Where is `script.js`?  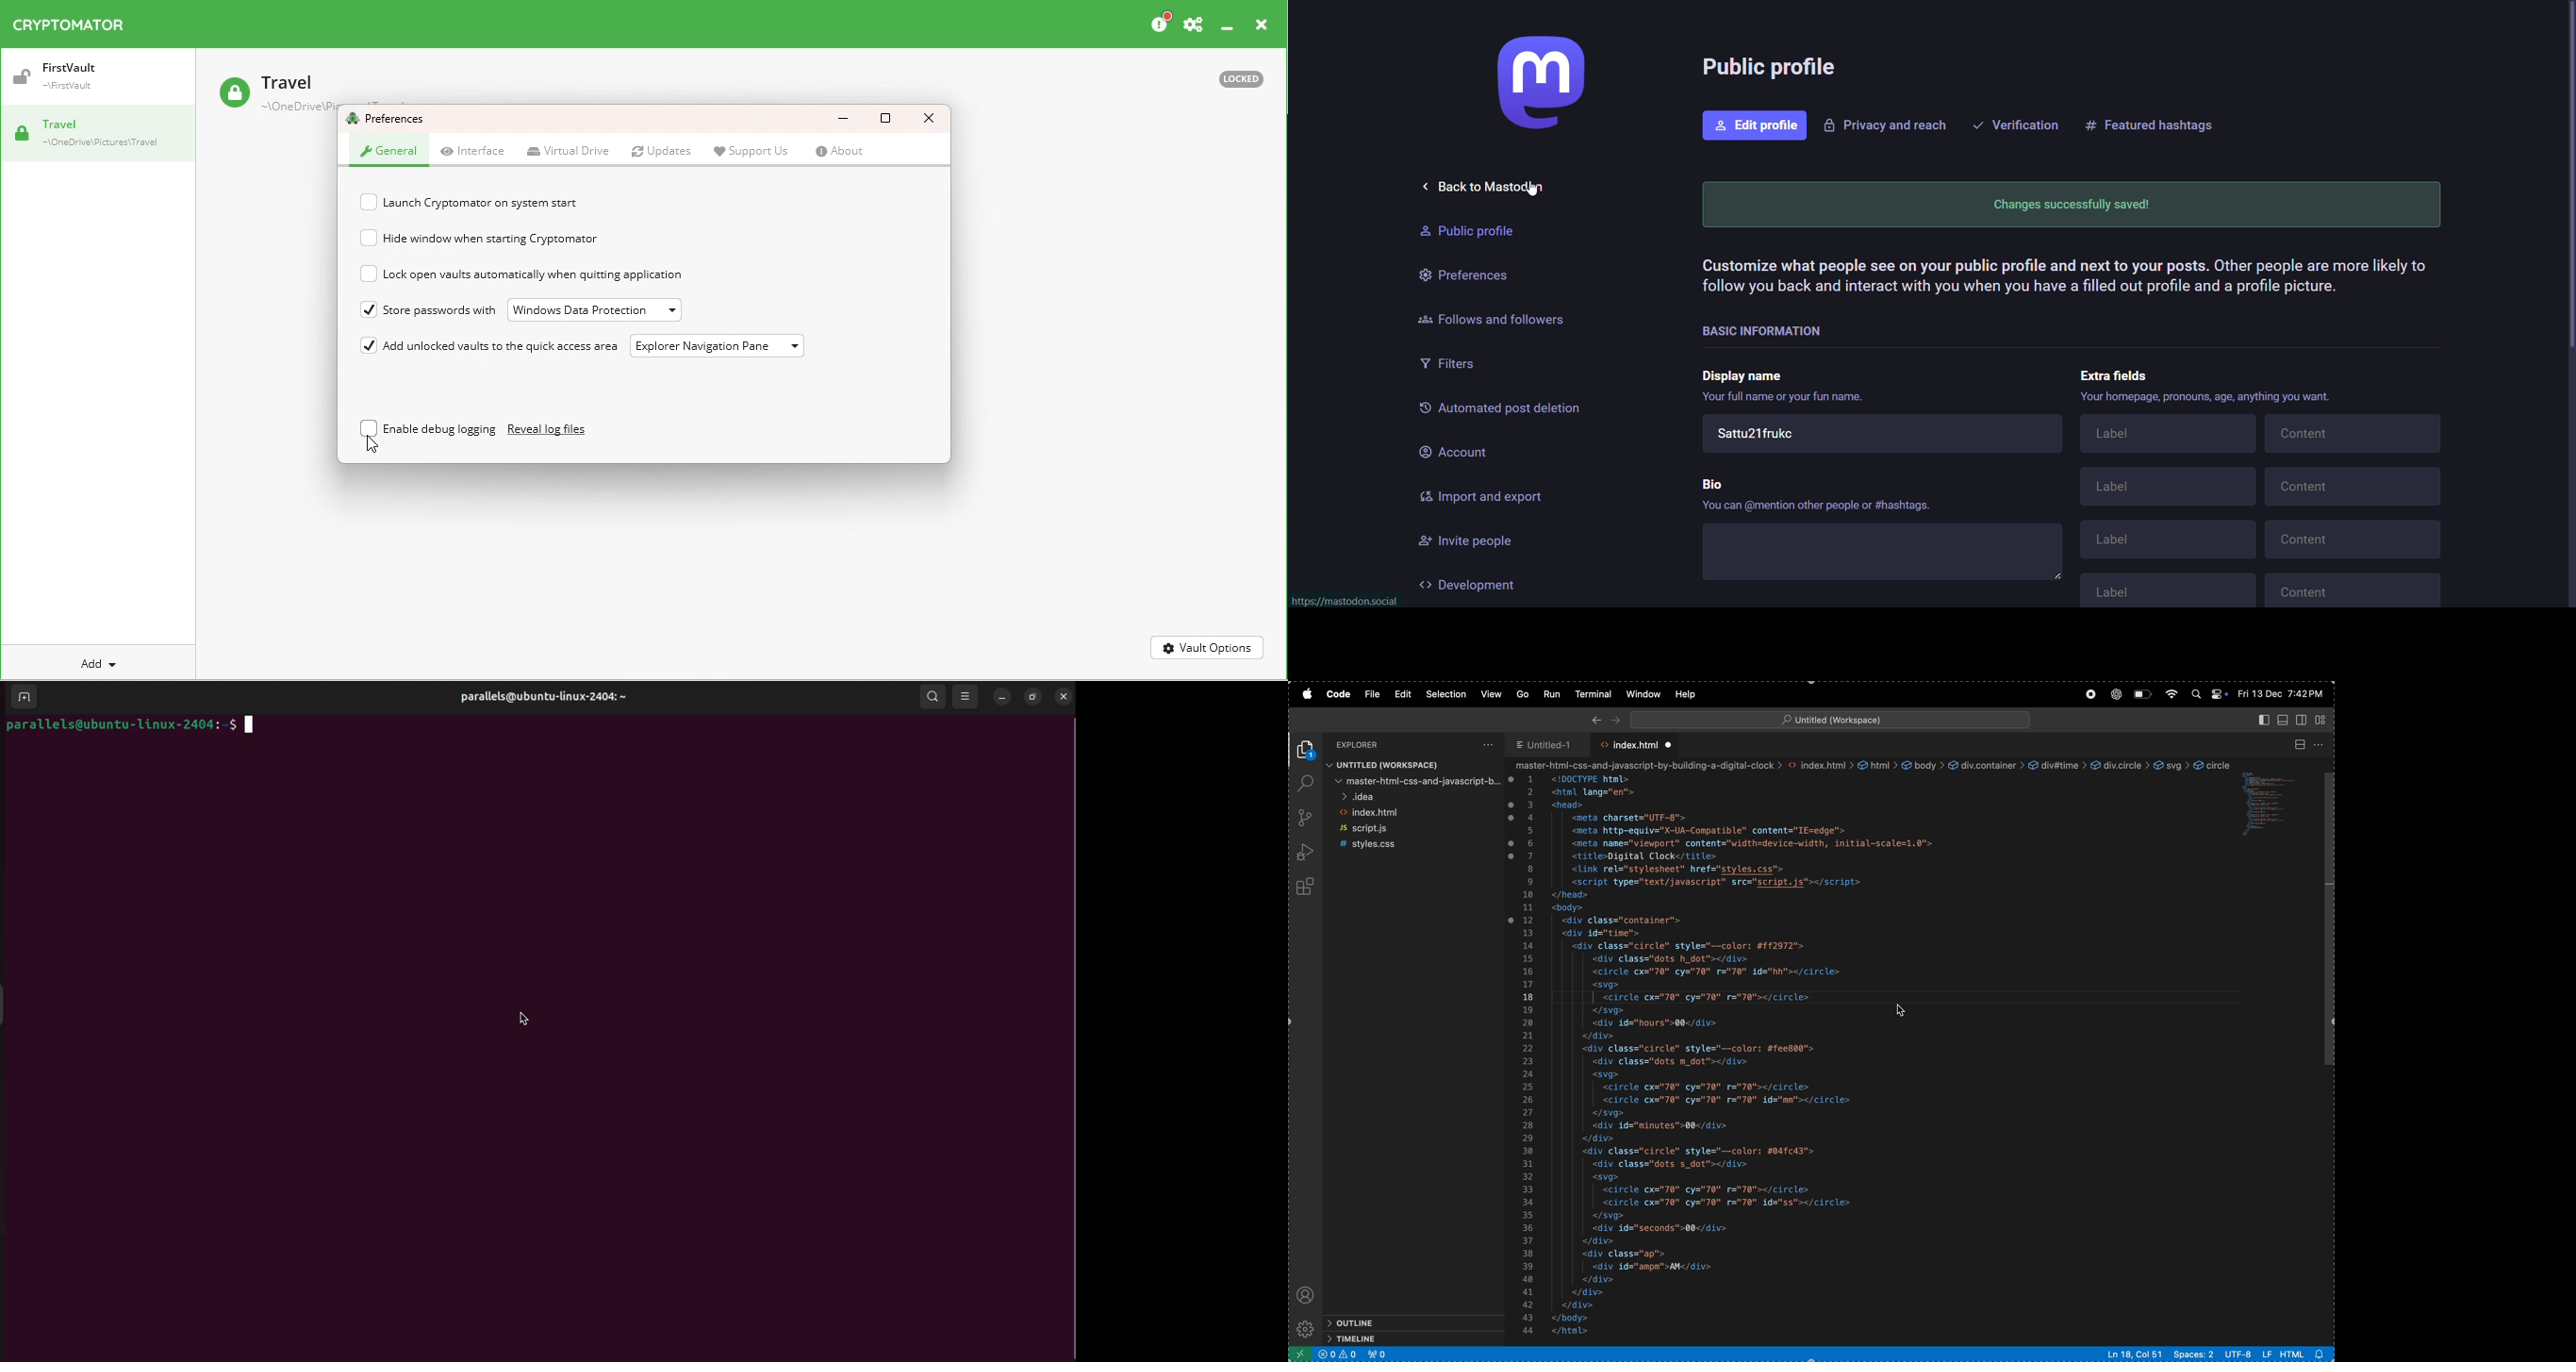
script.js is located at coordinates (1414, 828).